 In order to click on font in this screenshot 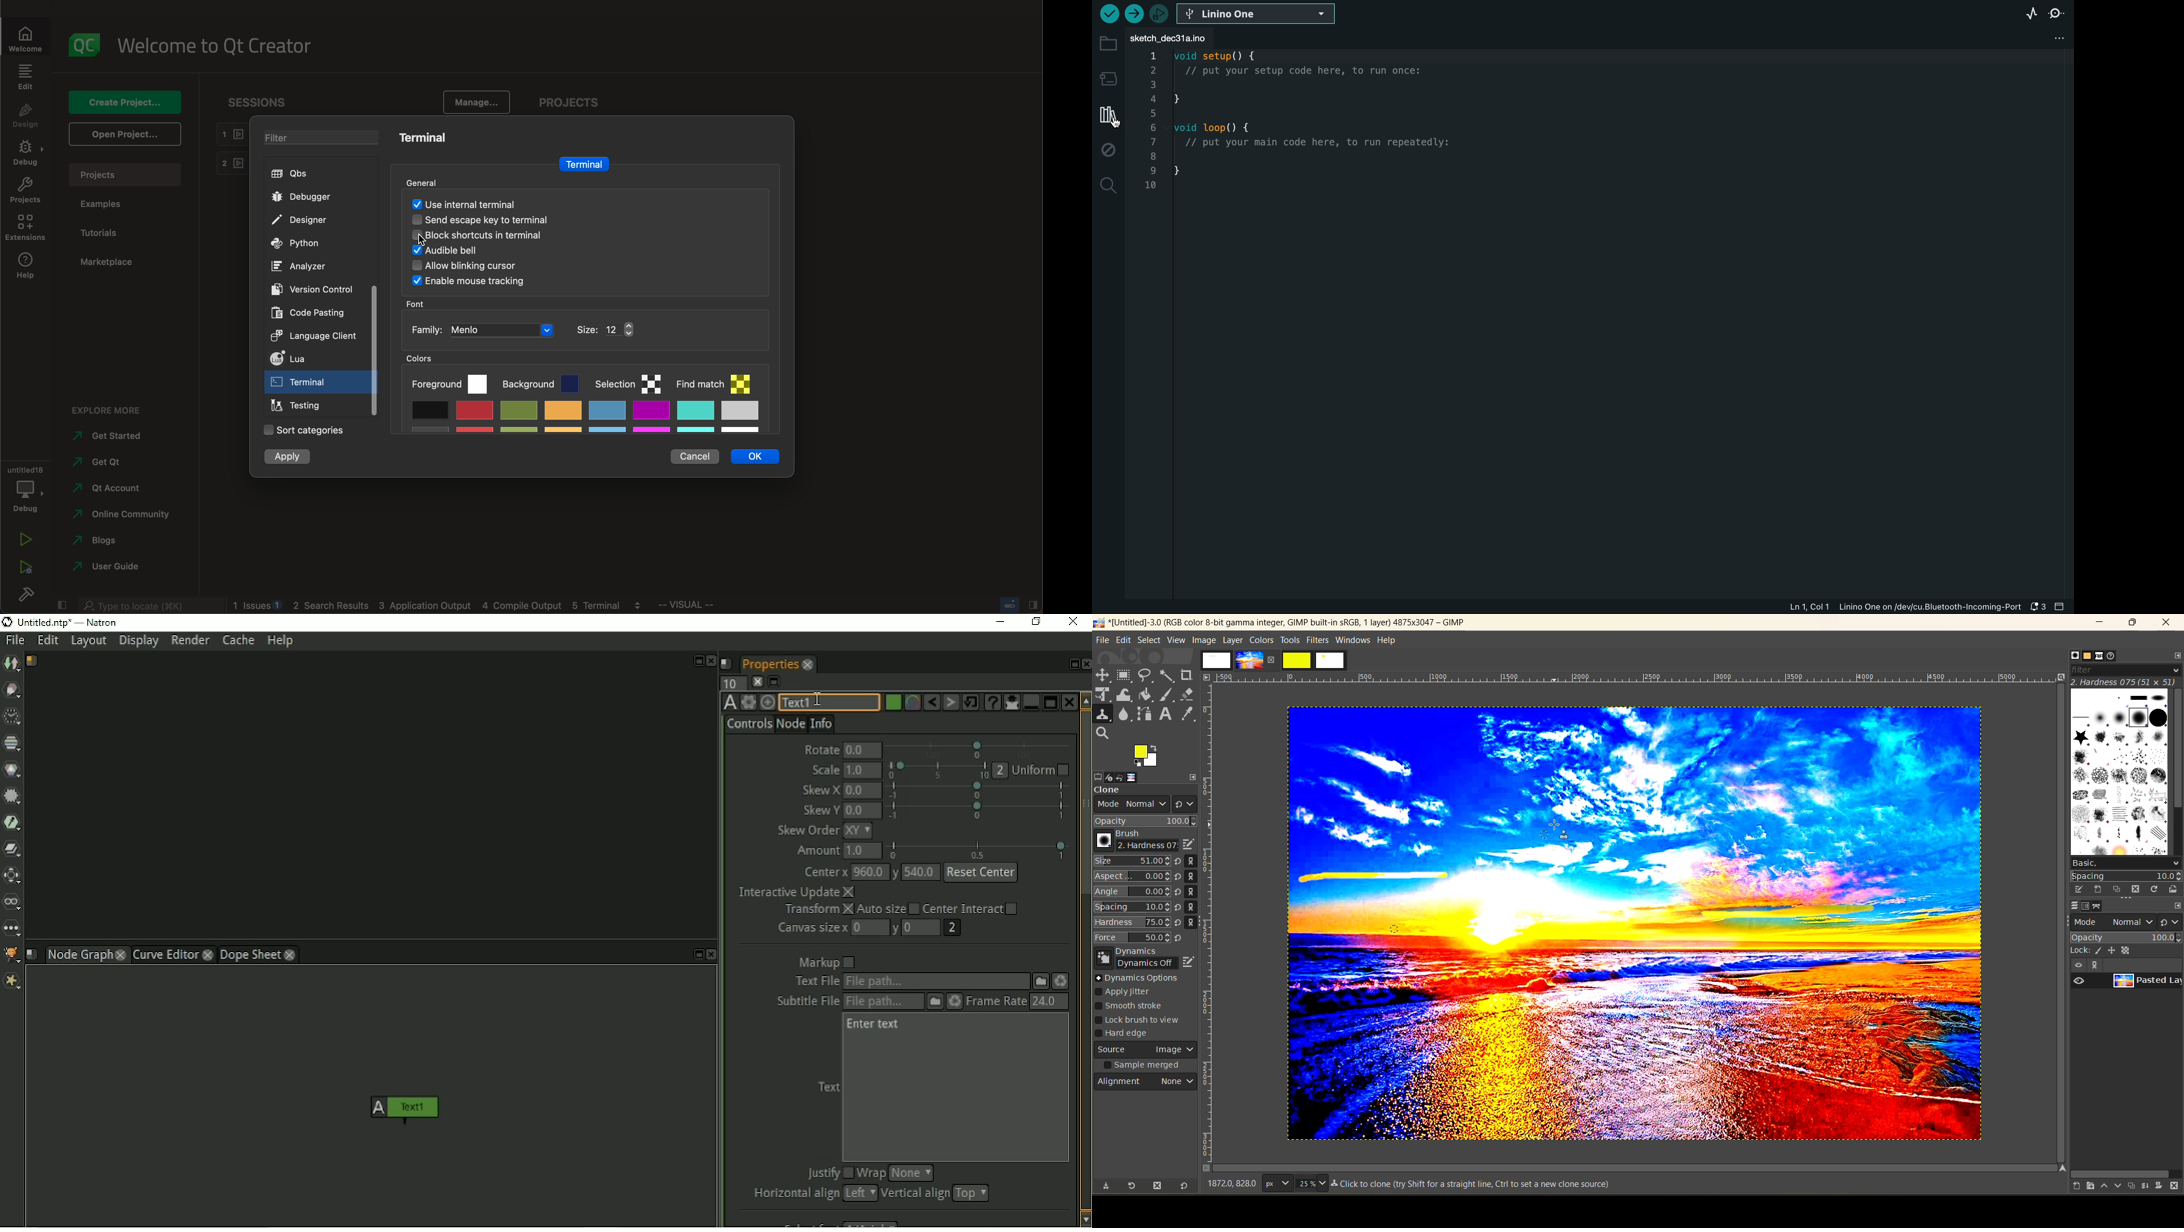, I will do `click(419, 303)`.